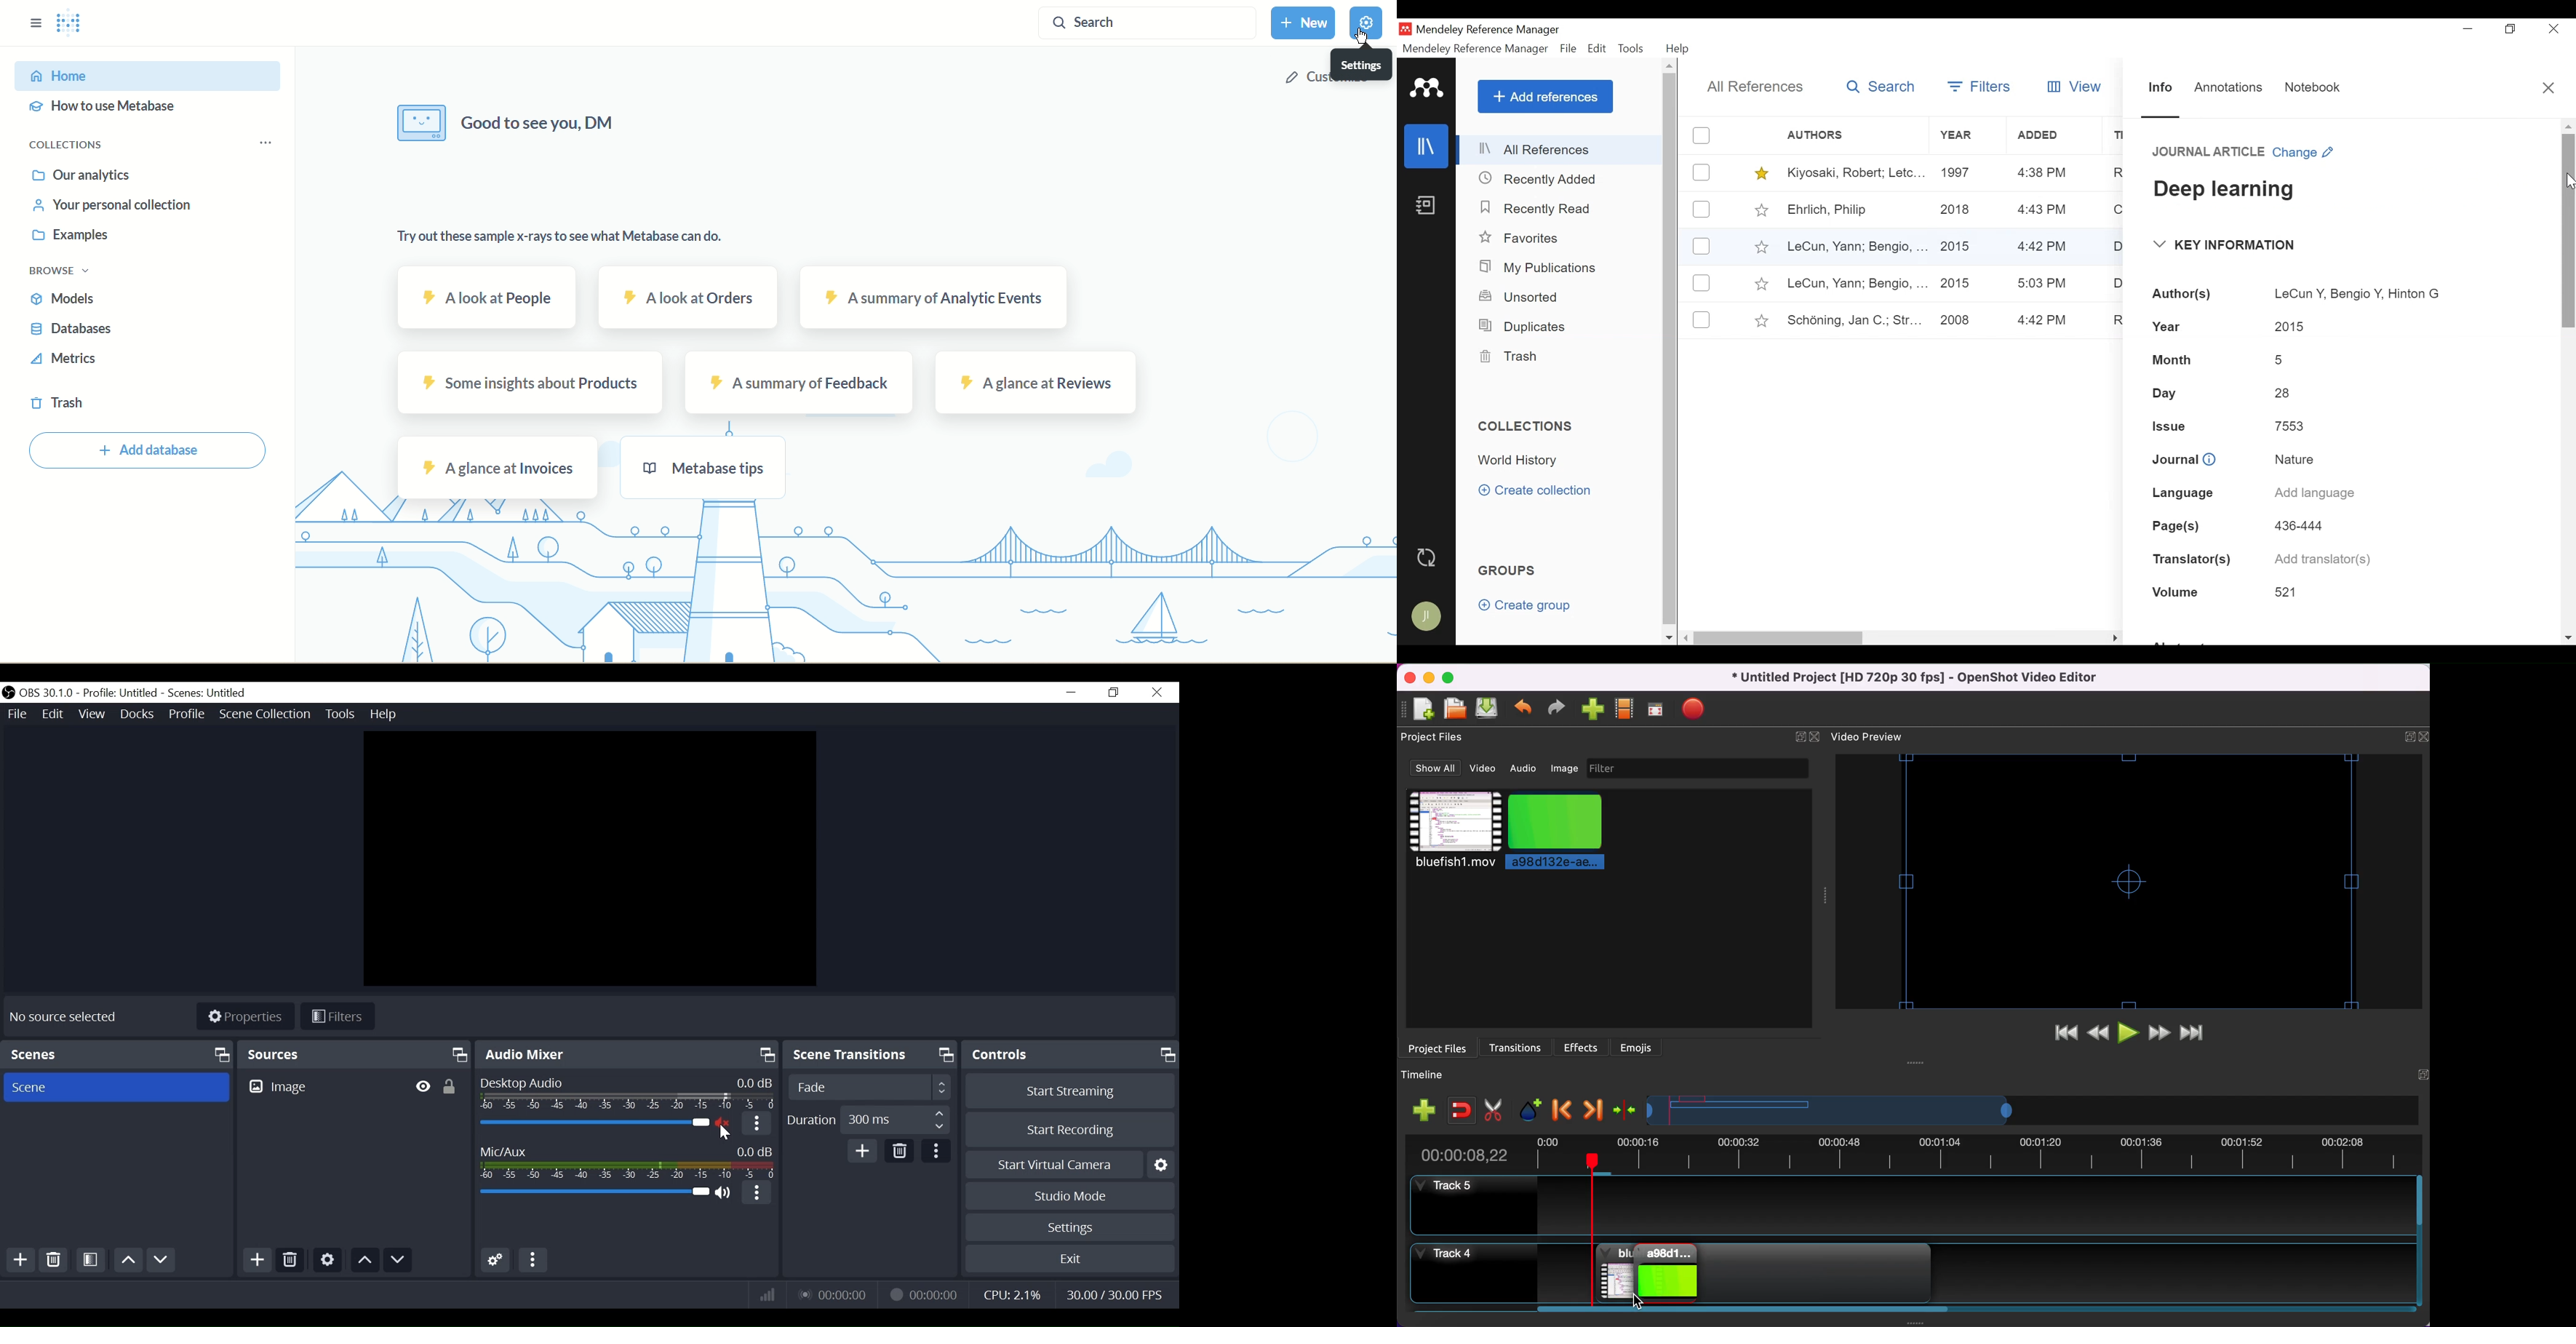 The height and width of the screenshot is (1344, 2576). I want to click on Profile, so click(187, 715).